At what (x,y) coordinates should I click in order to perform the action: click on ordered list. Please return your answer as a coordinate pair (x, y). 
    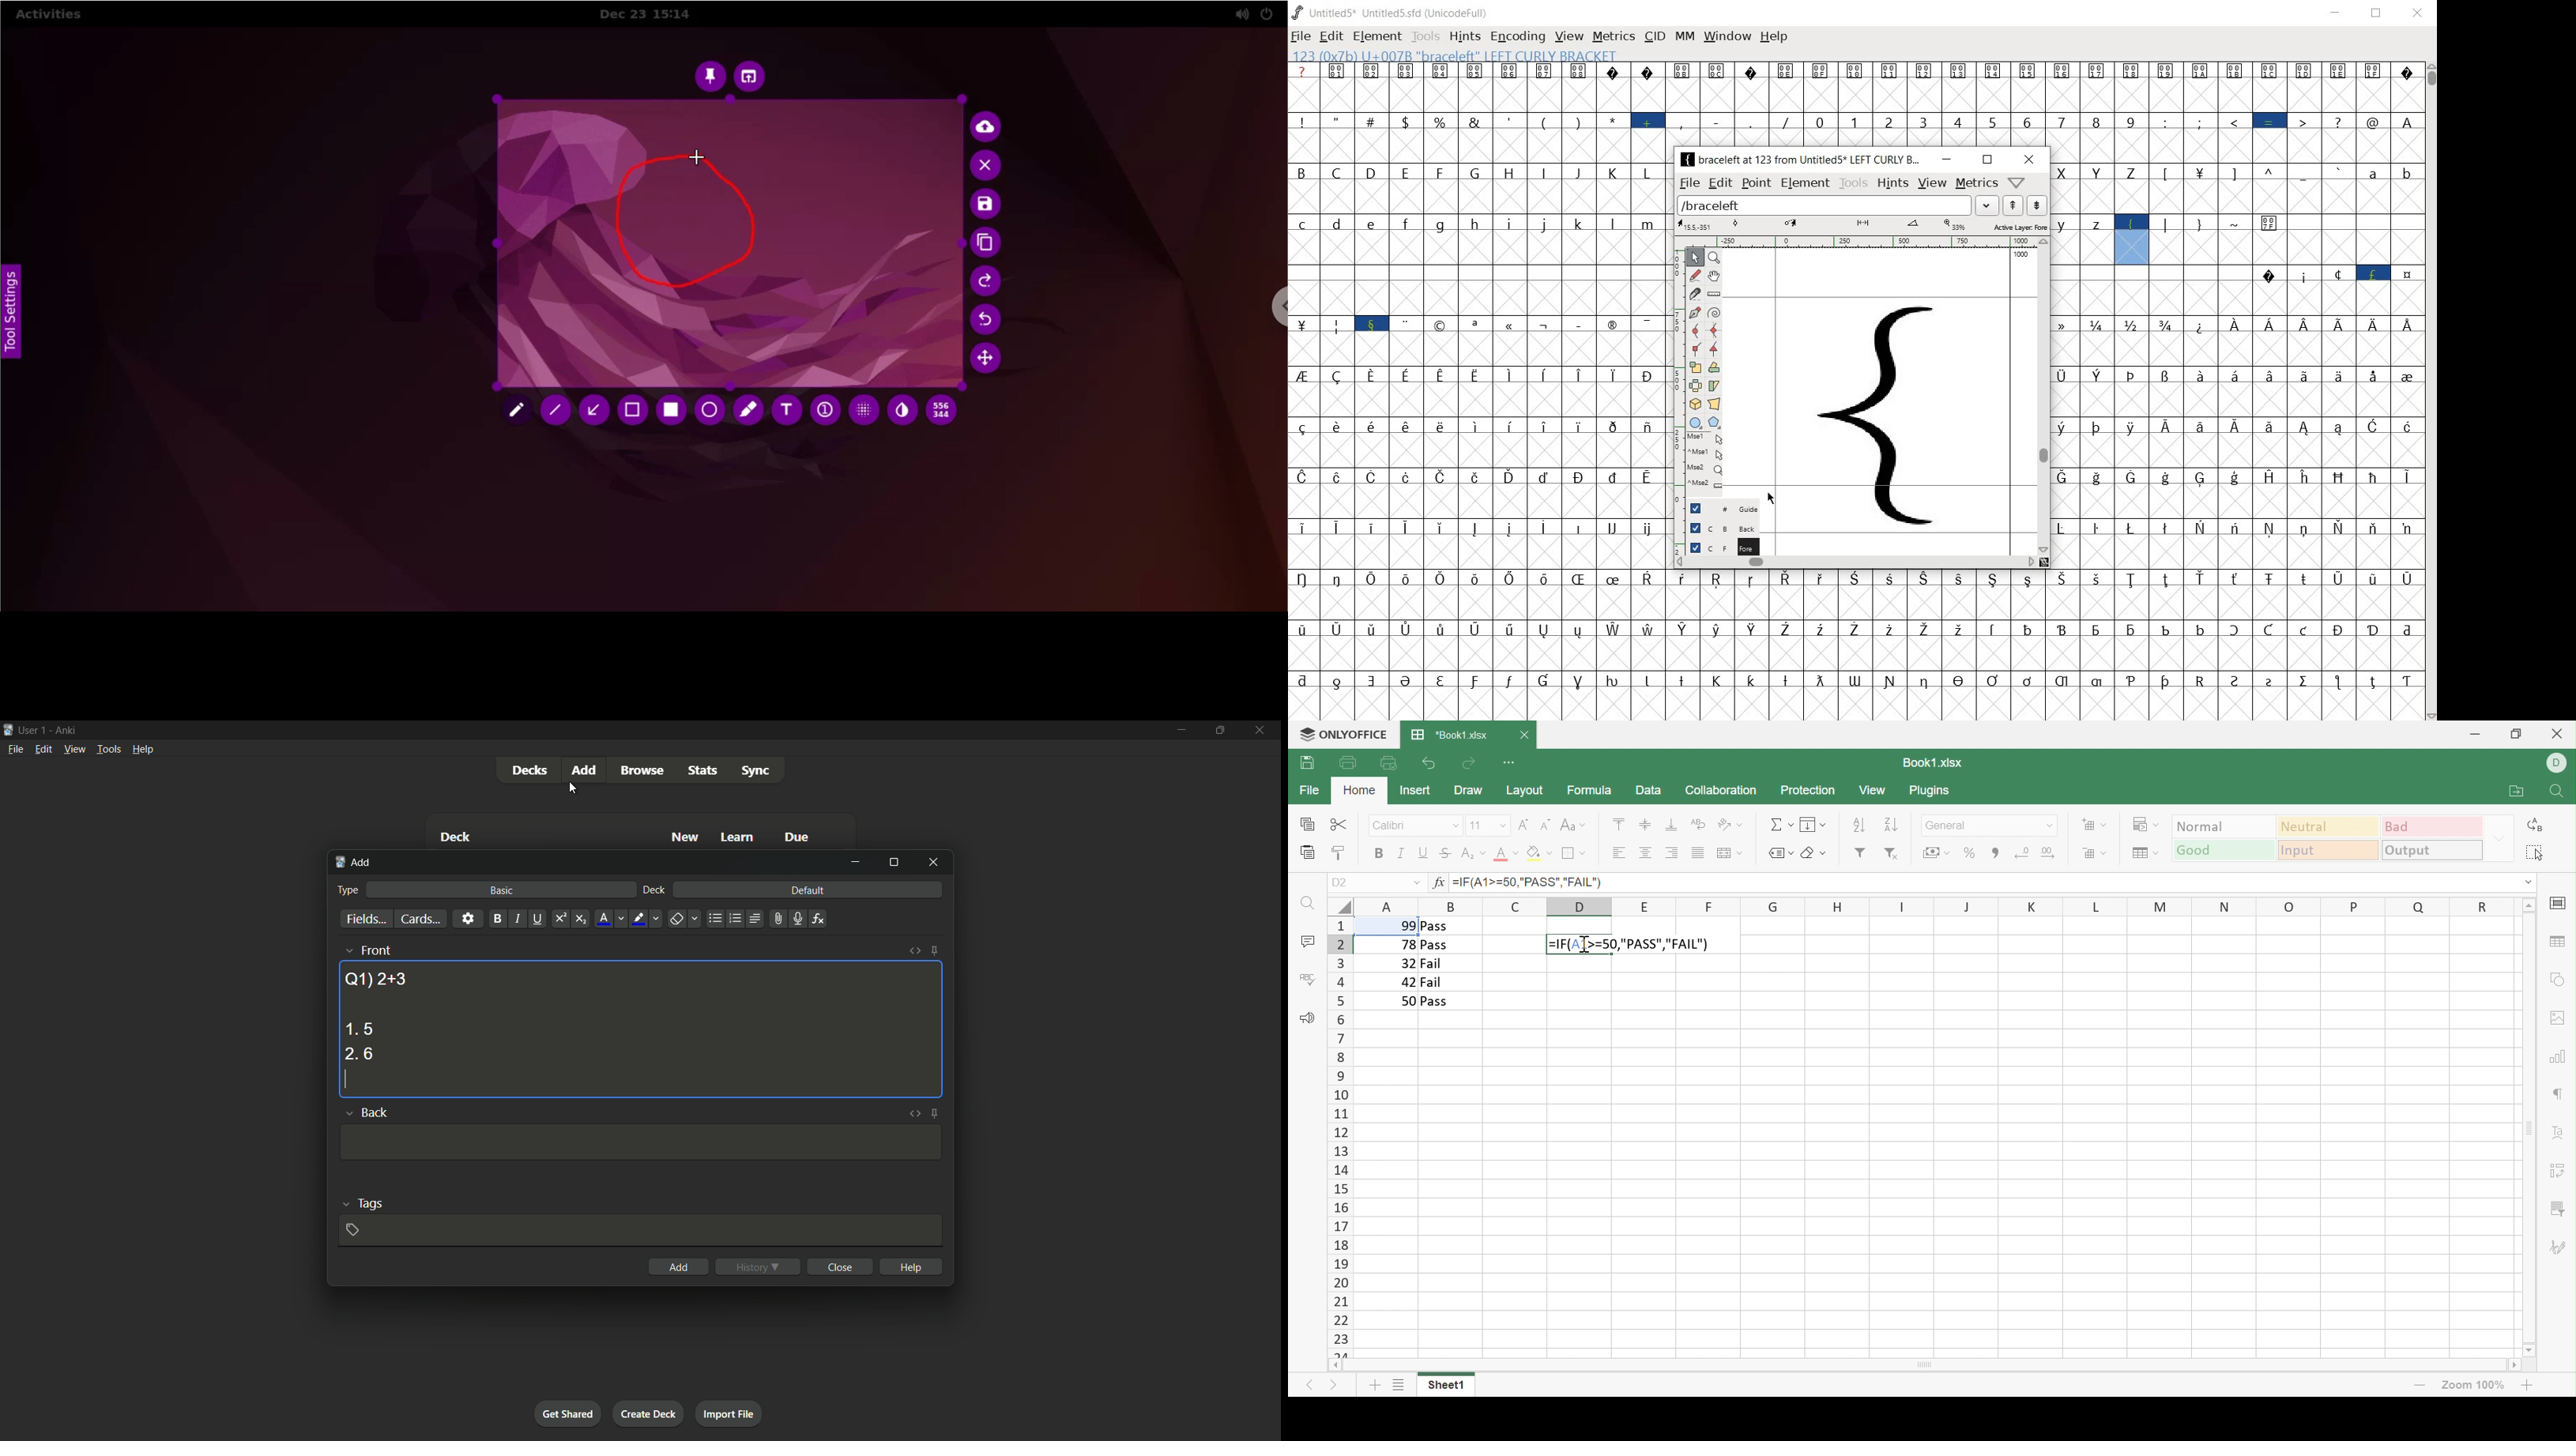
    Looking at the image, I should click on (735, 919).